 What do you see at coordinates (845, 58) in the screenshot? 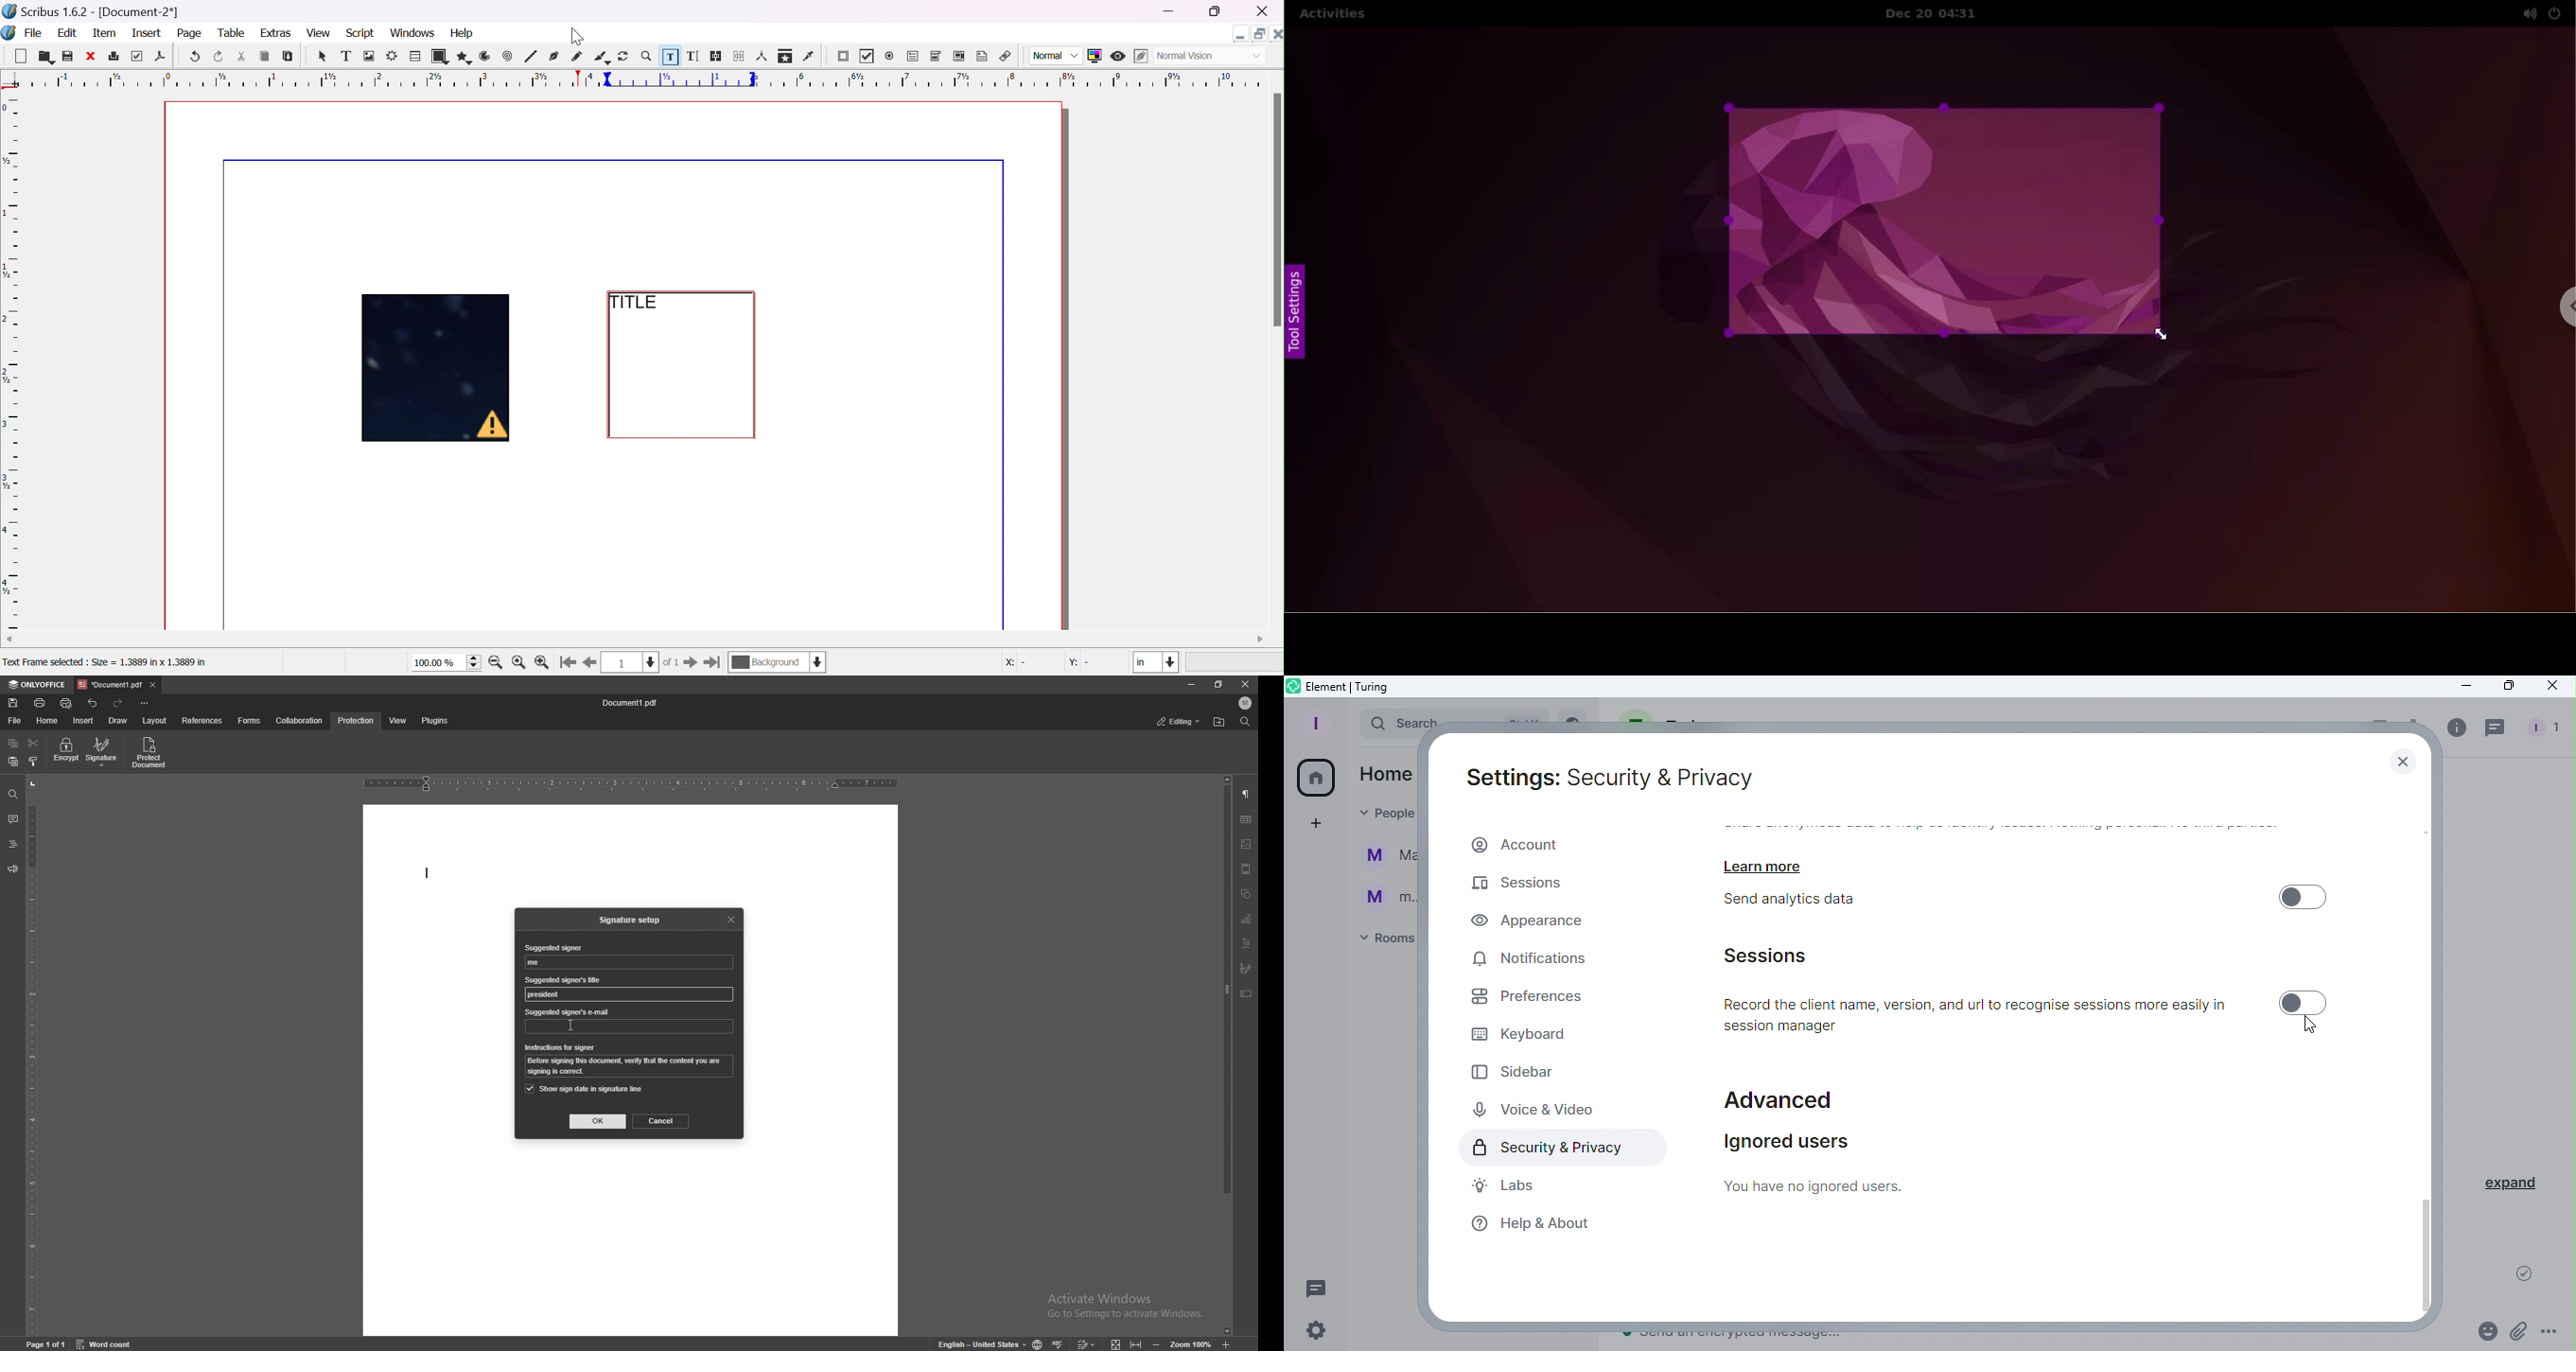
I see `PDF push button` at bounding box center [845, 58].